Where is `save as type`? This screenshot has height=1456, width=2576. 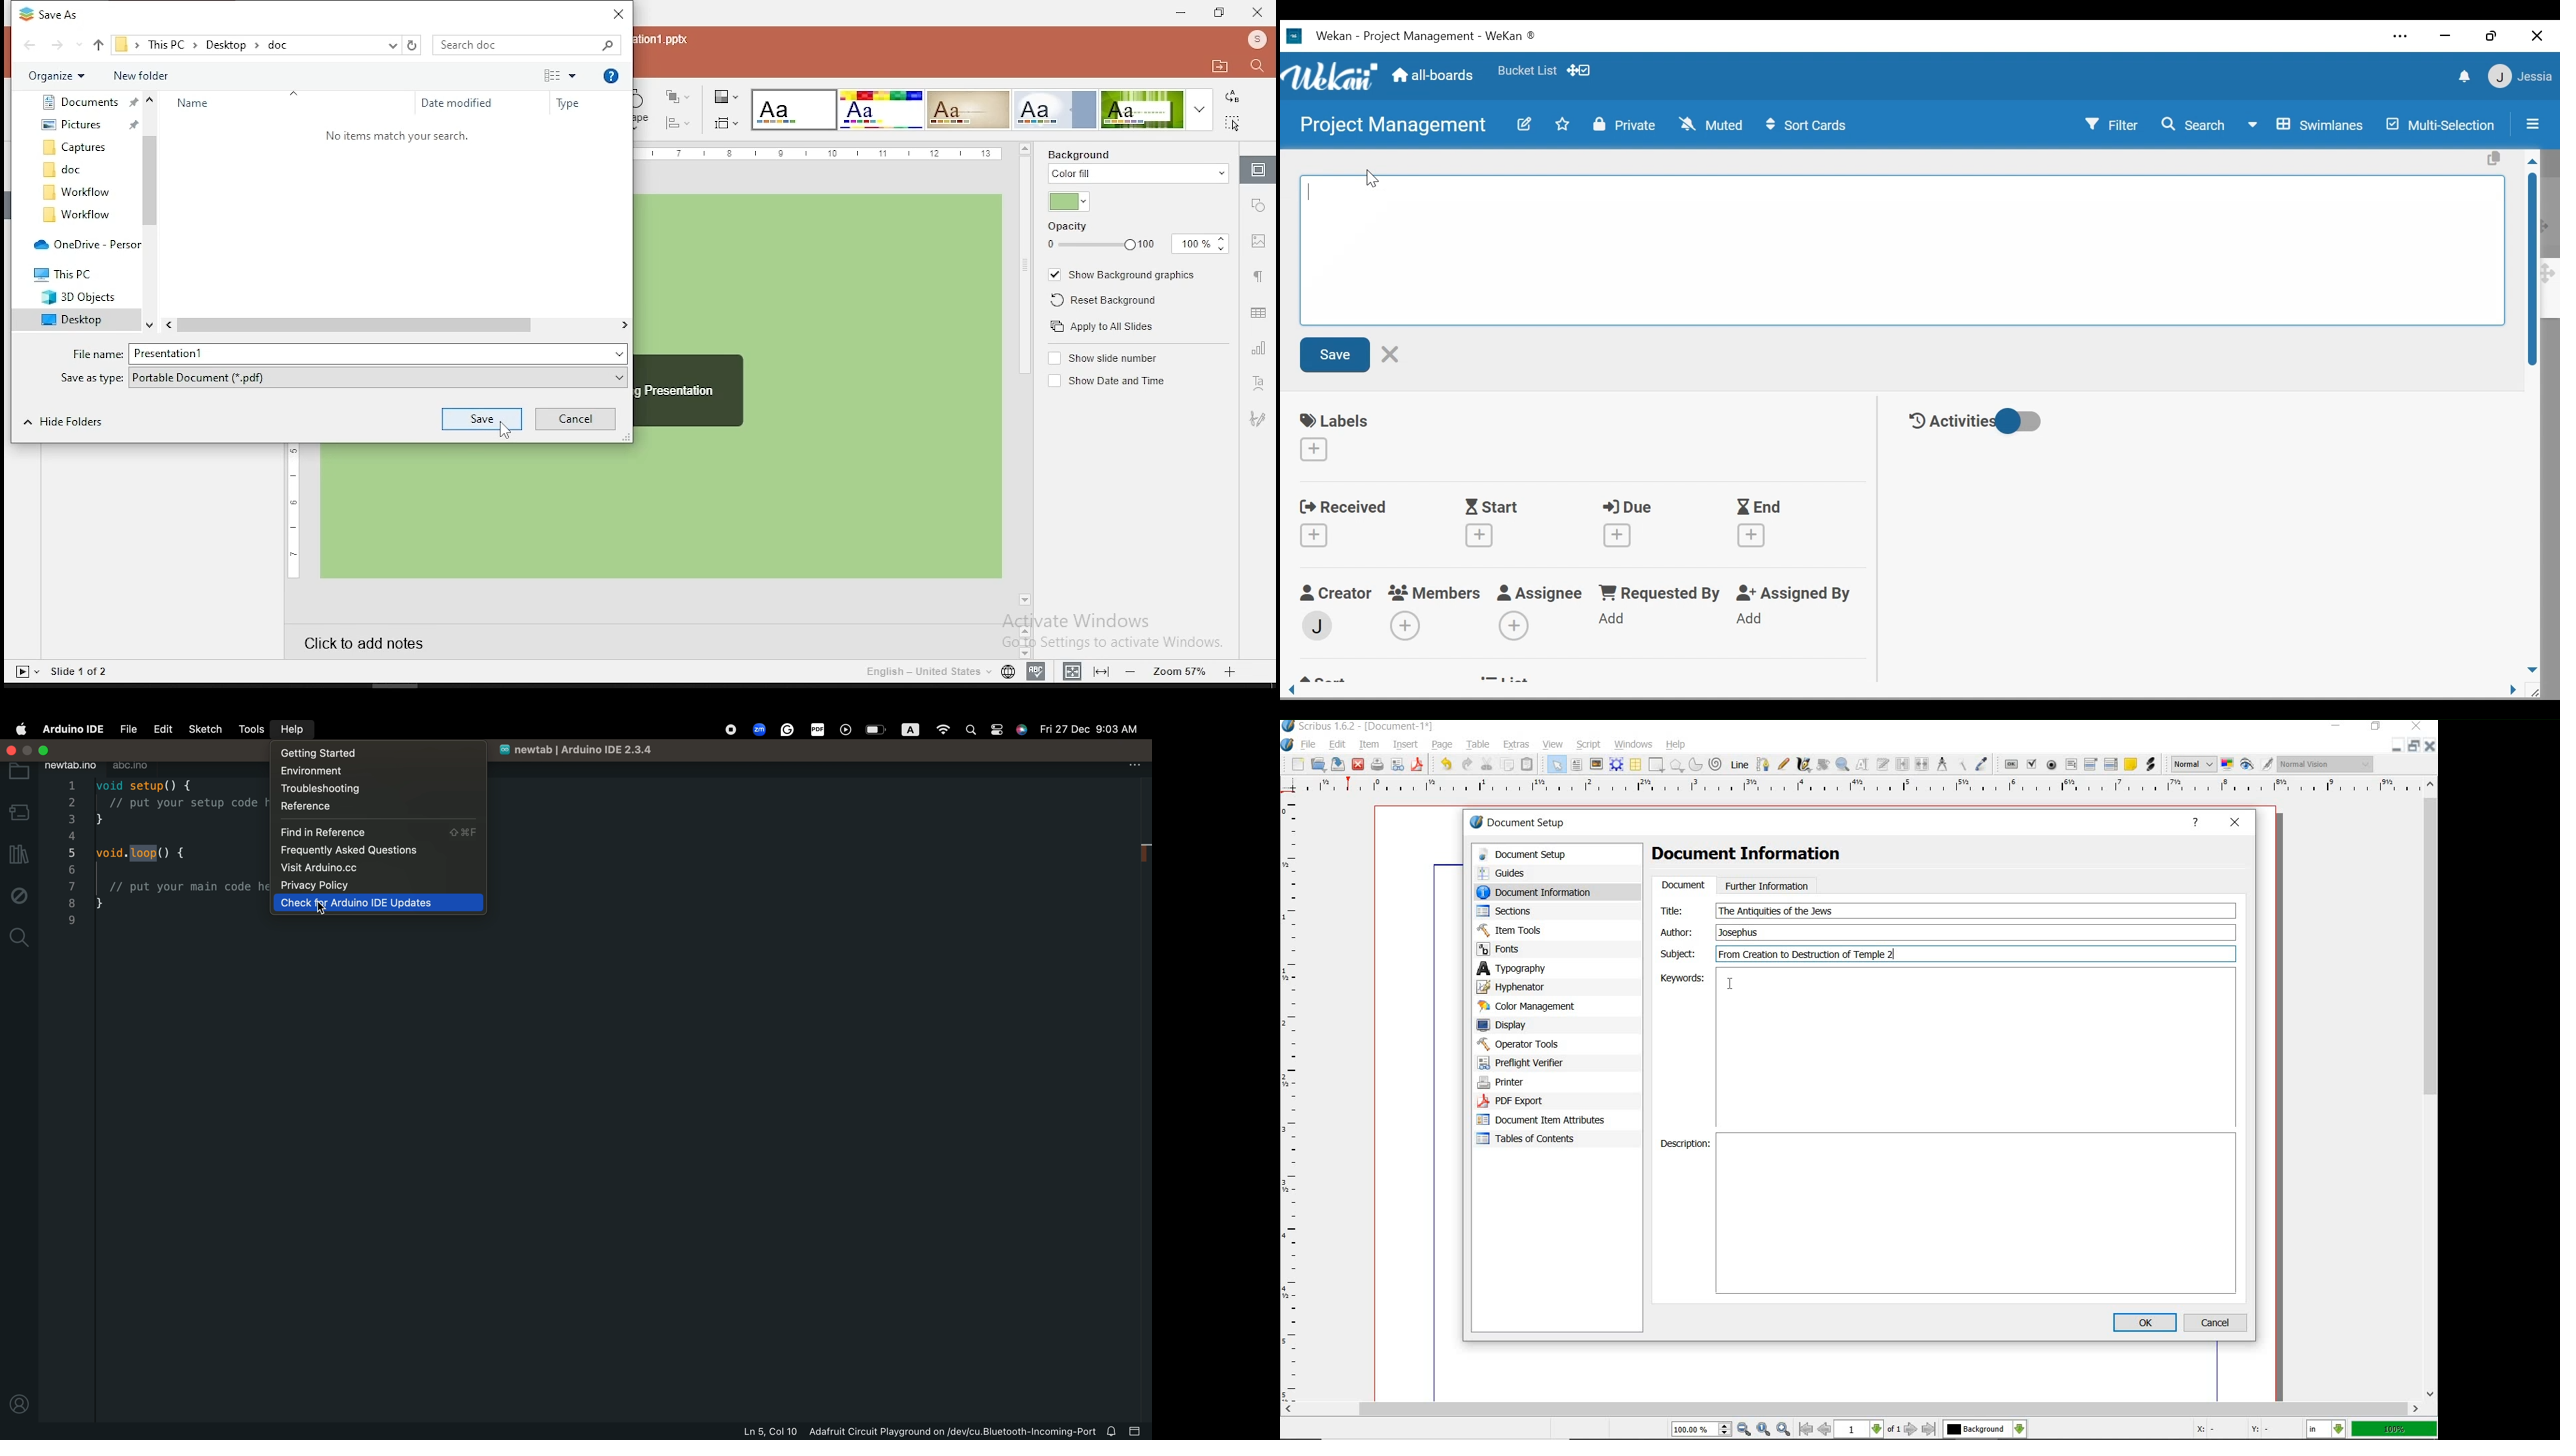
save as type is located at coordinates (89, 378).